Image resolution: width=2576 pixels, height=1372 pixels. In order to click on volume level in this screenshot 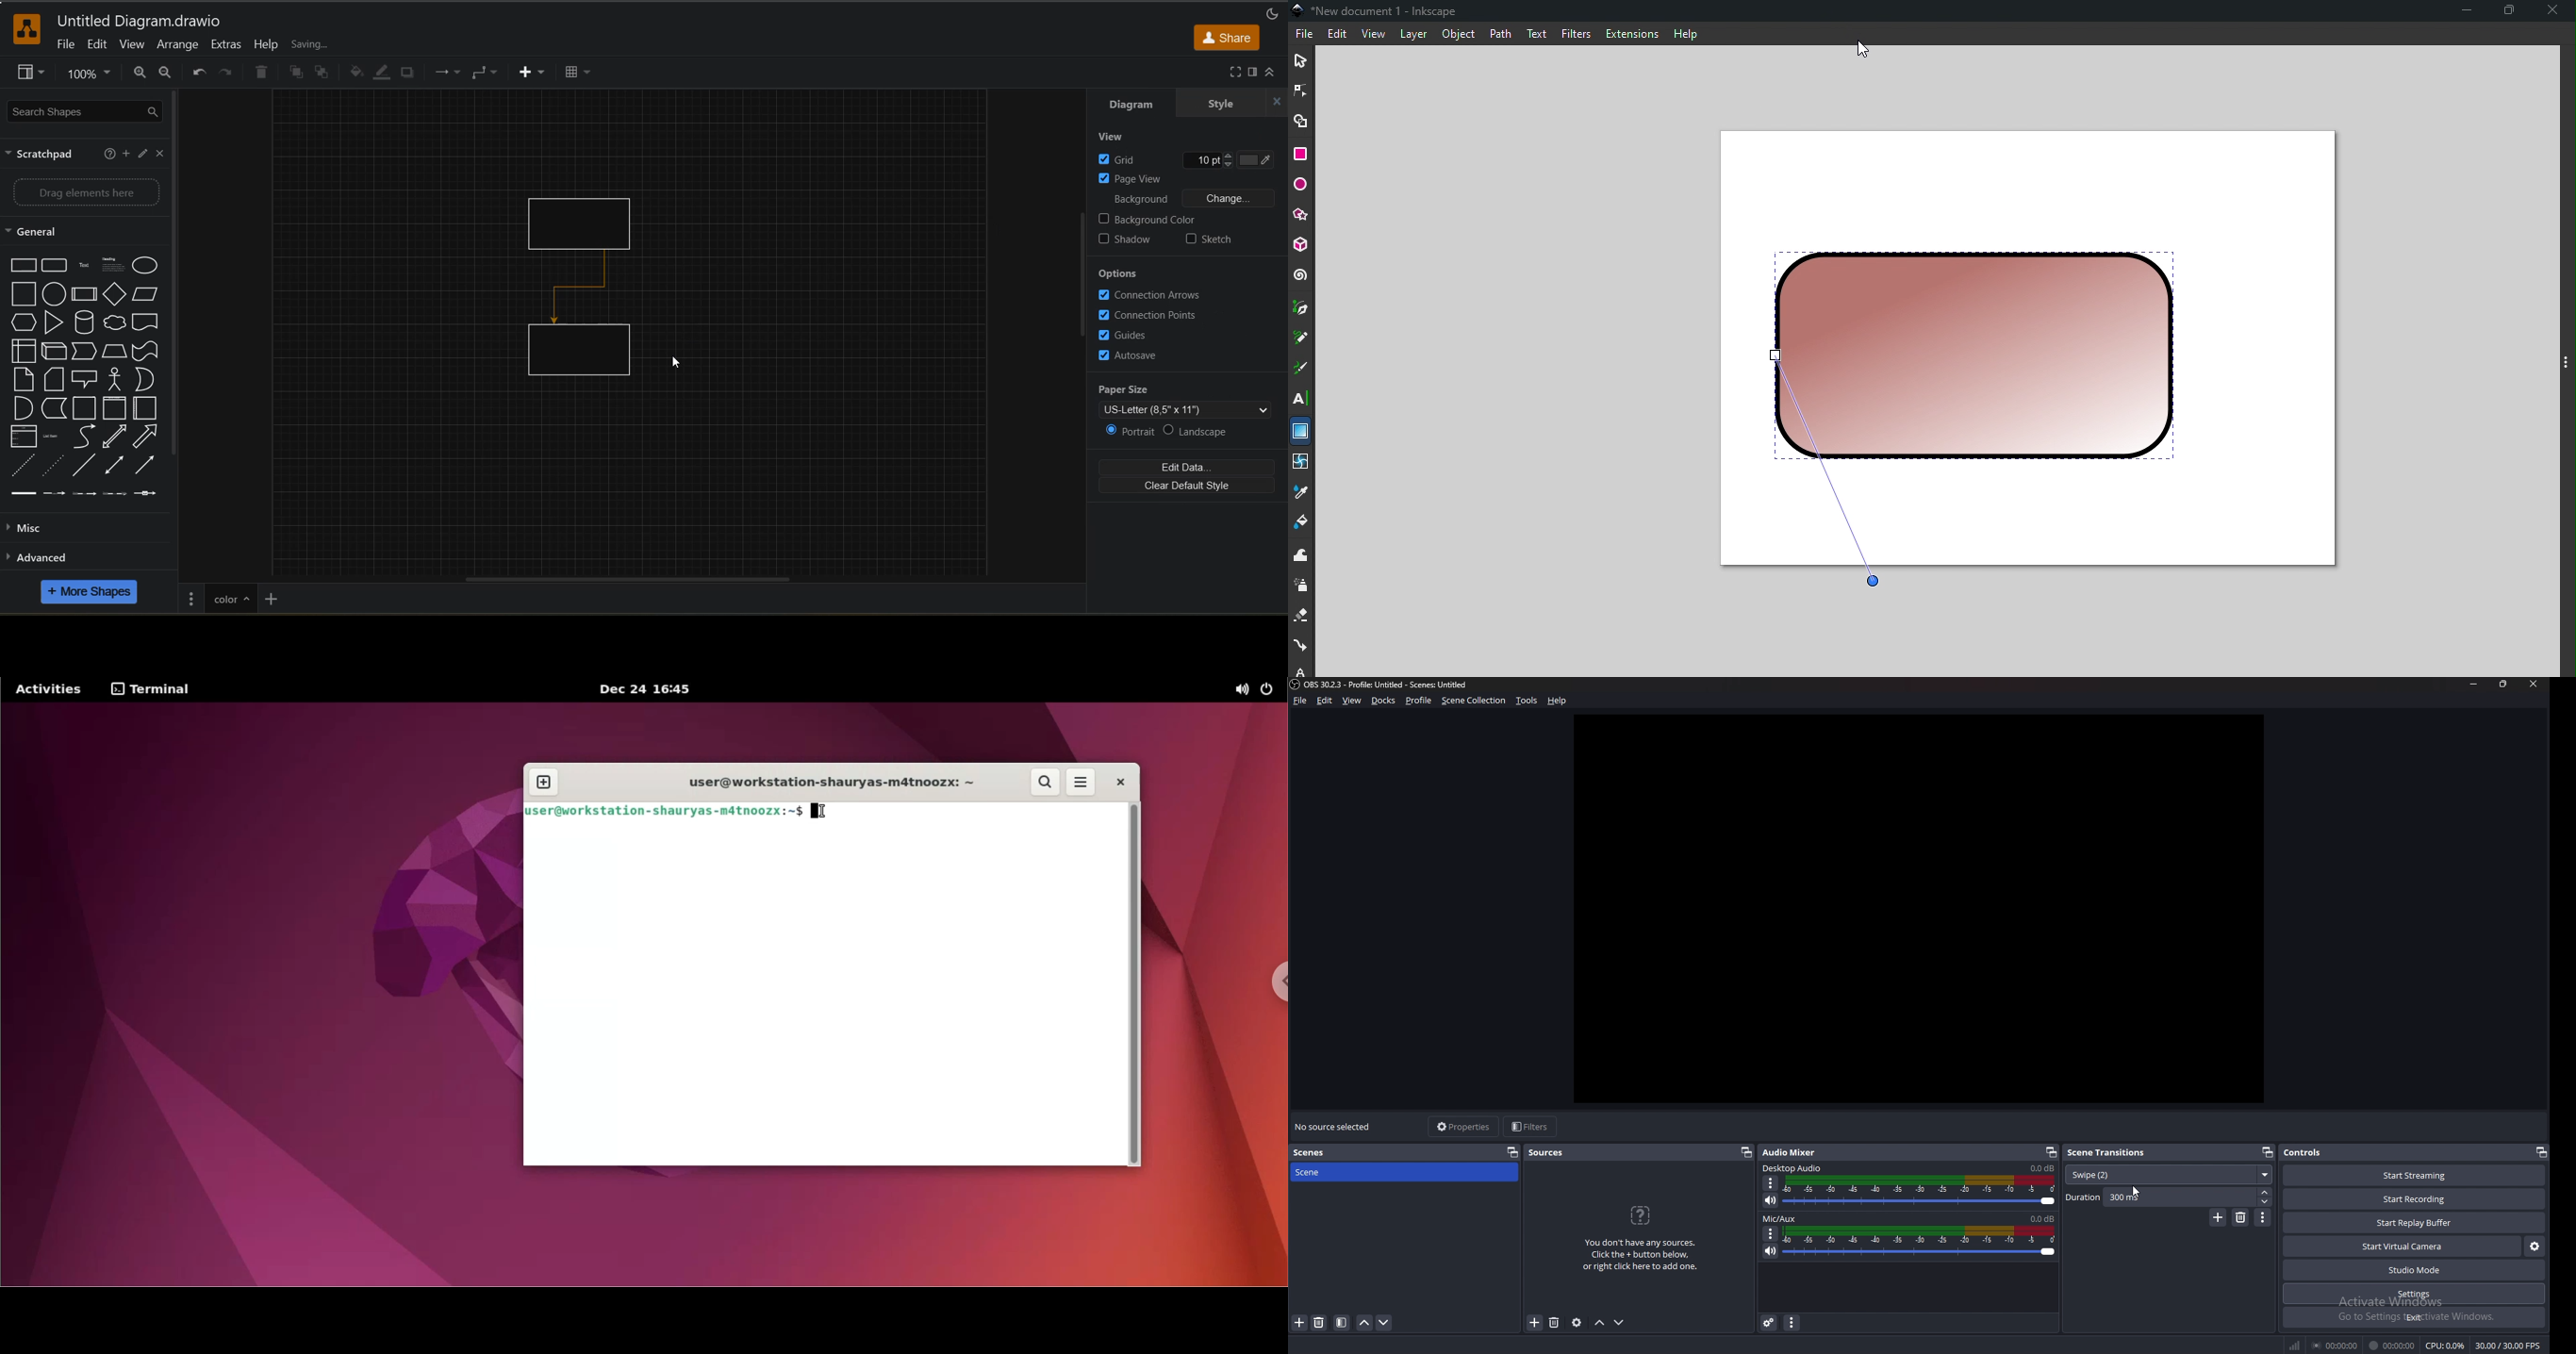, I will do `click(2043, 1219)`.